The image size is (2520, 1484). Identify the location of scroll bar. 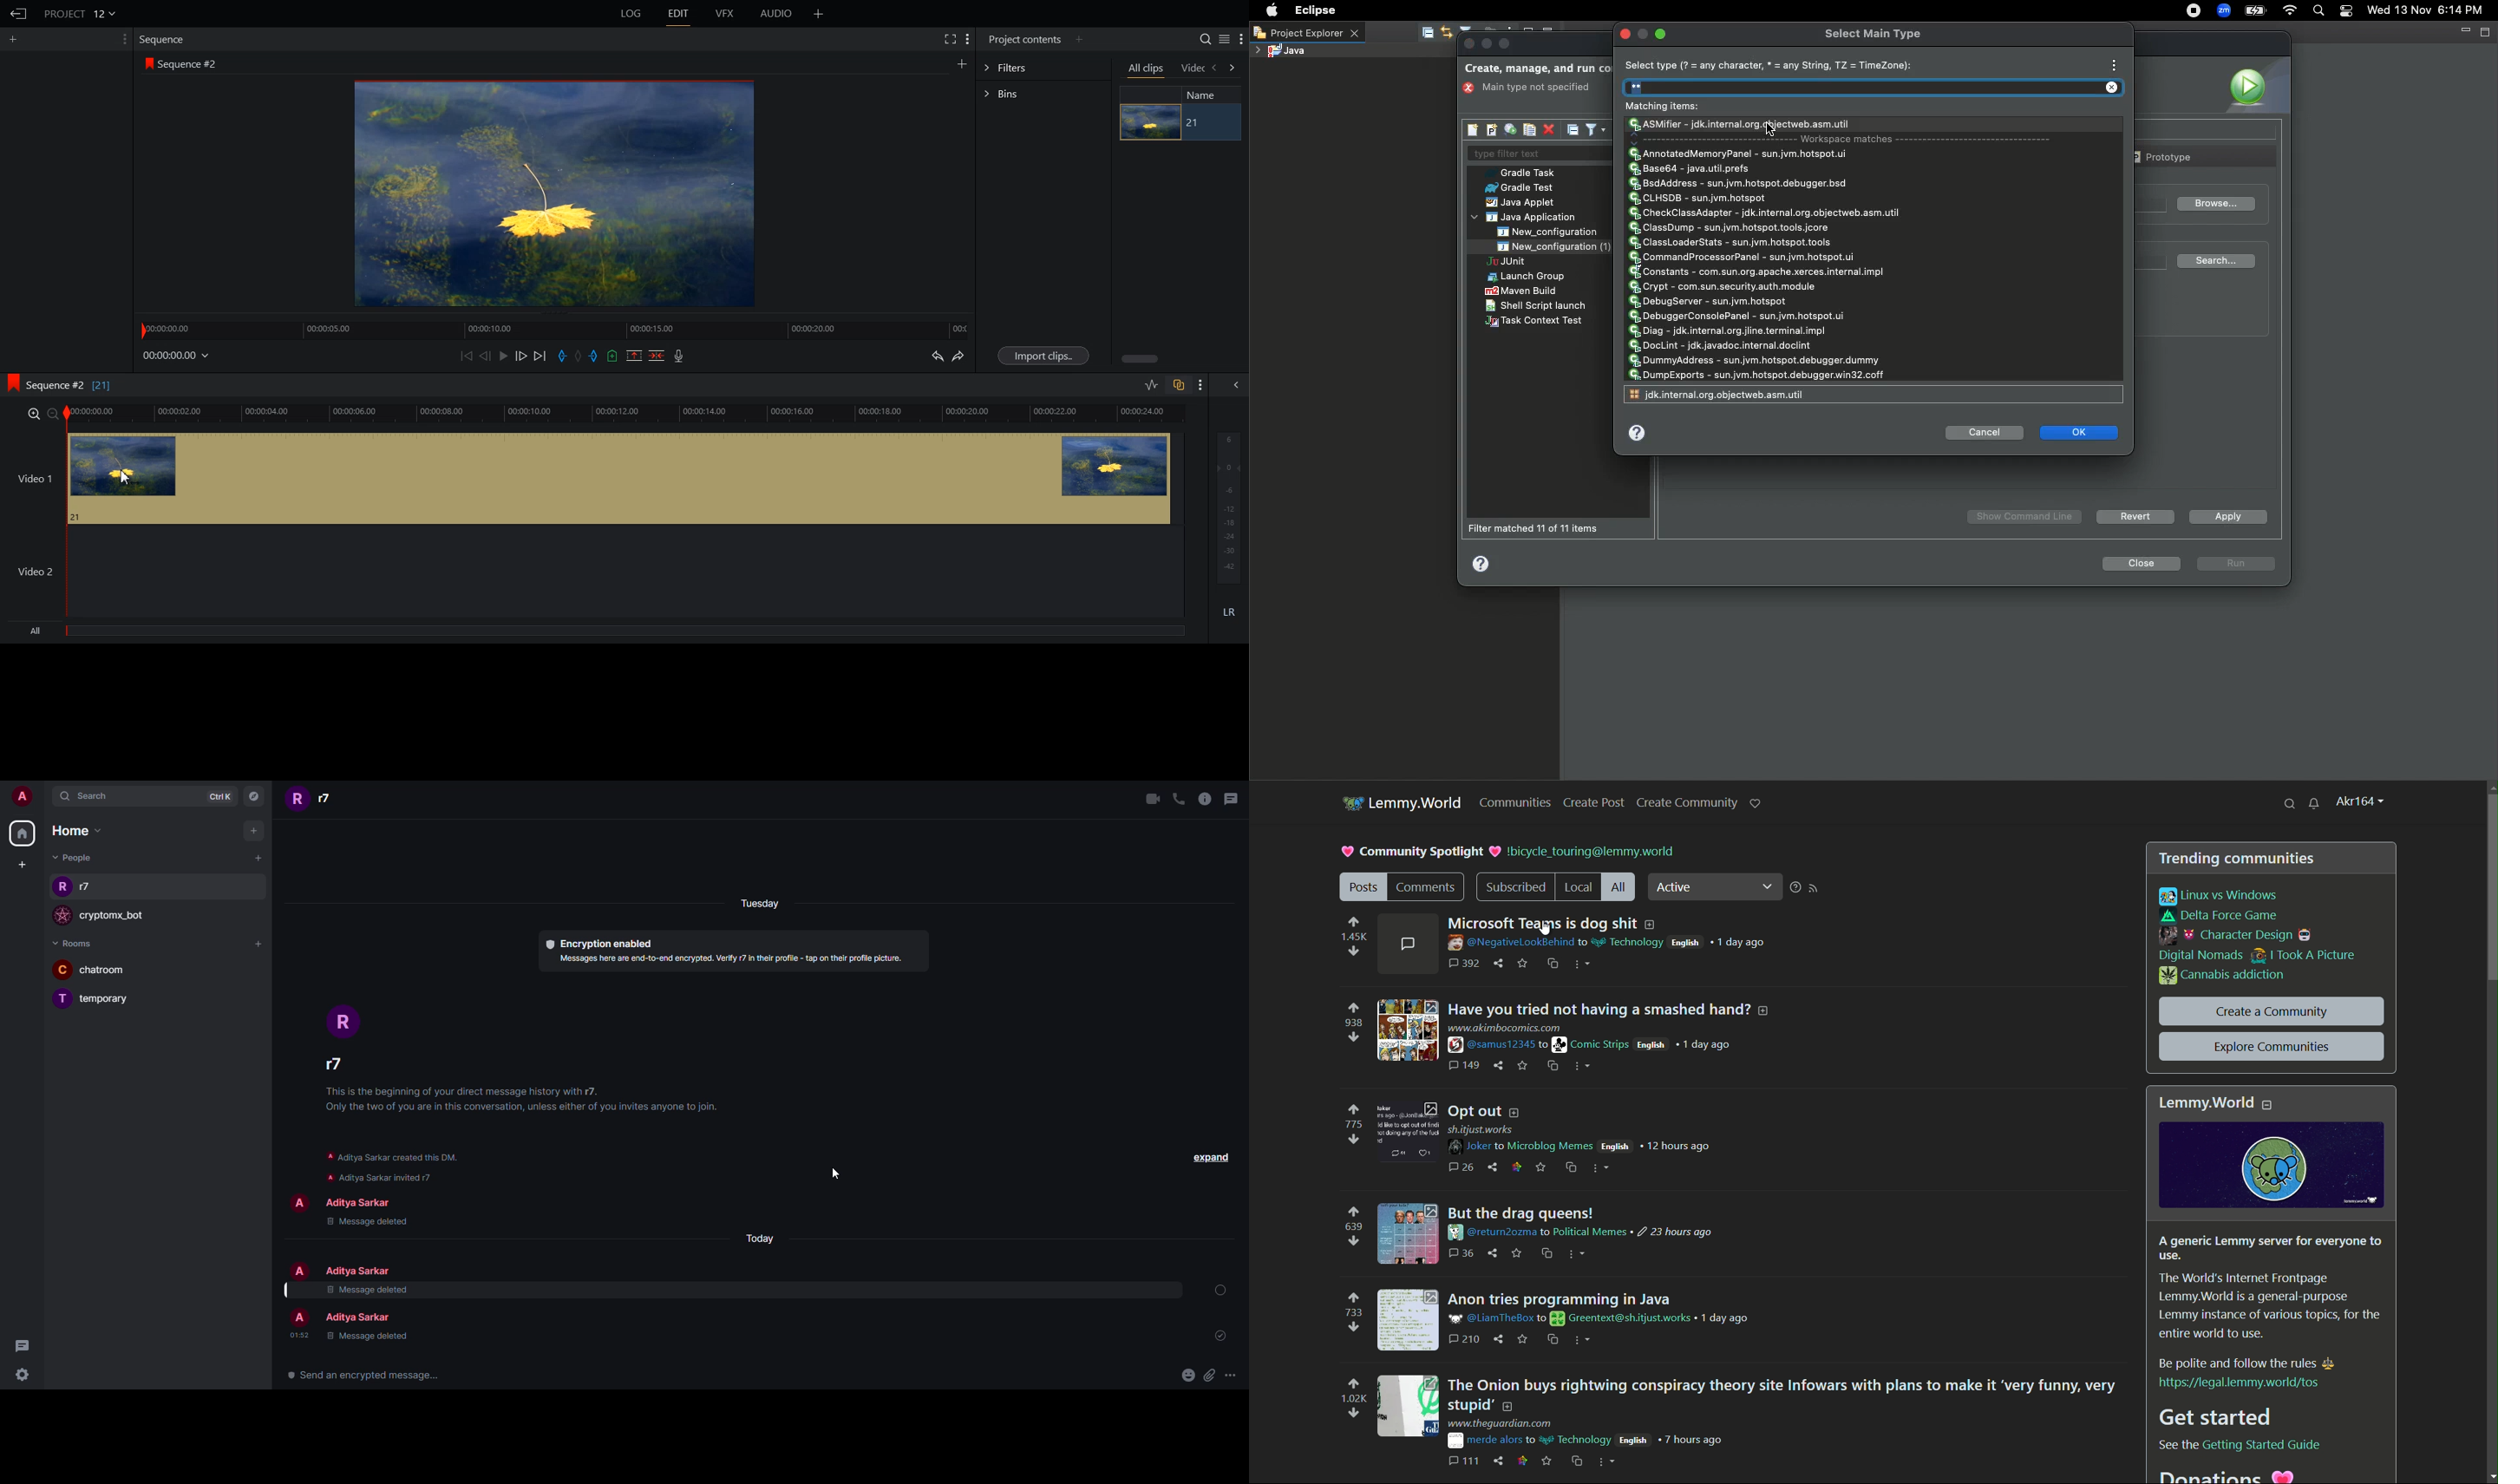
(1141, 358).